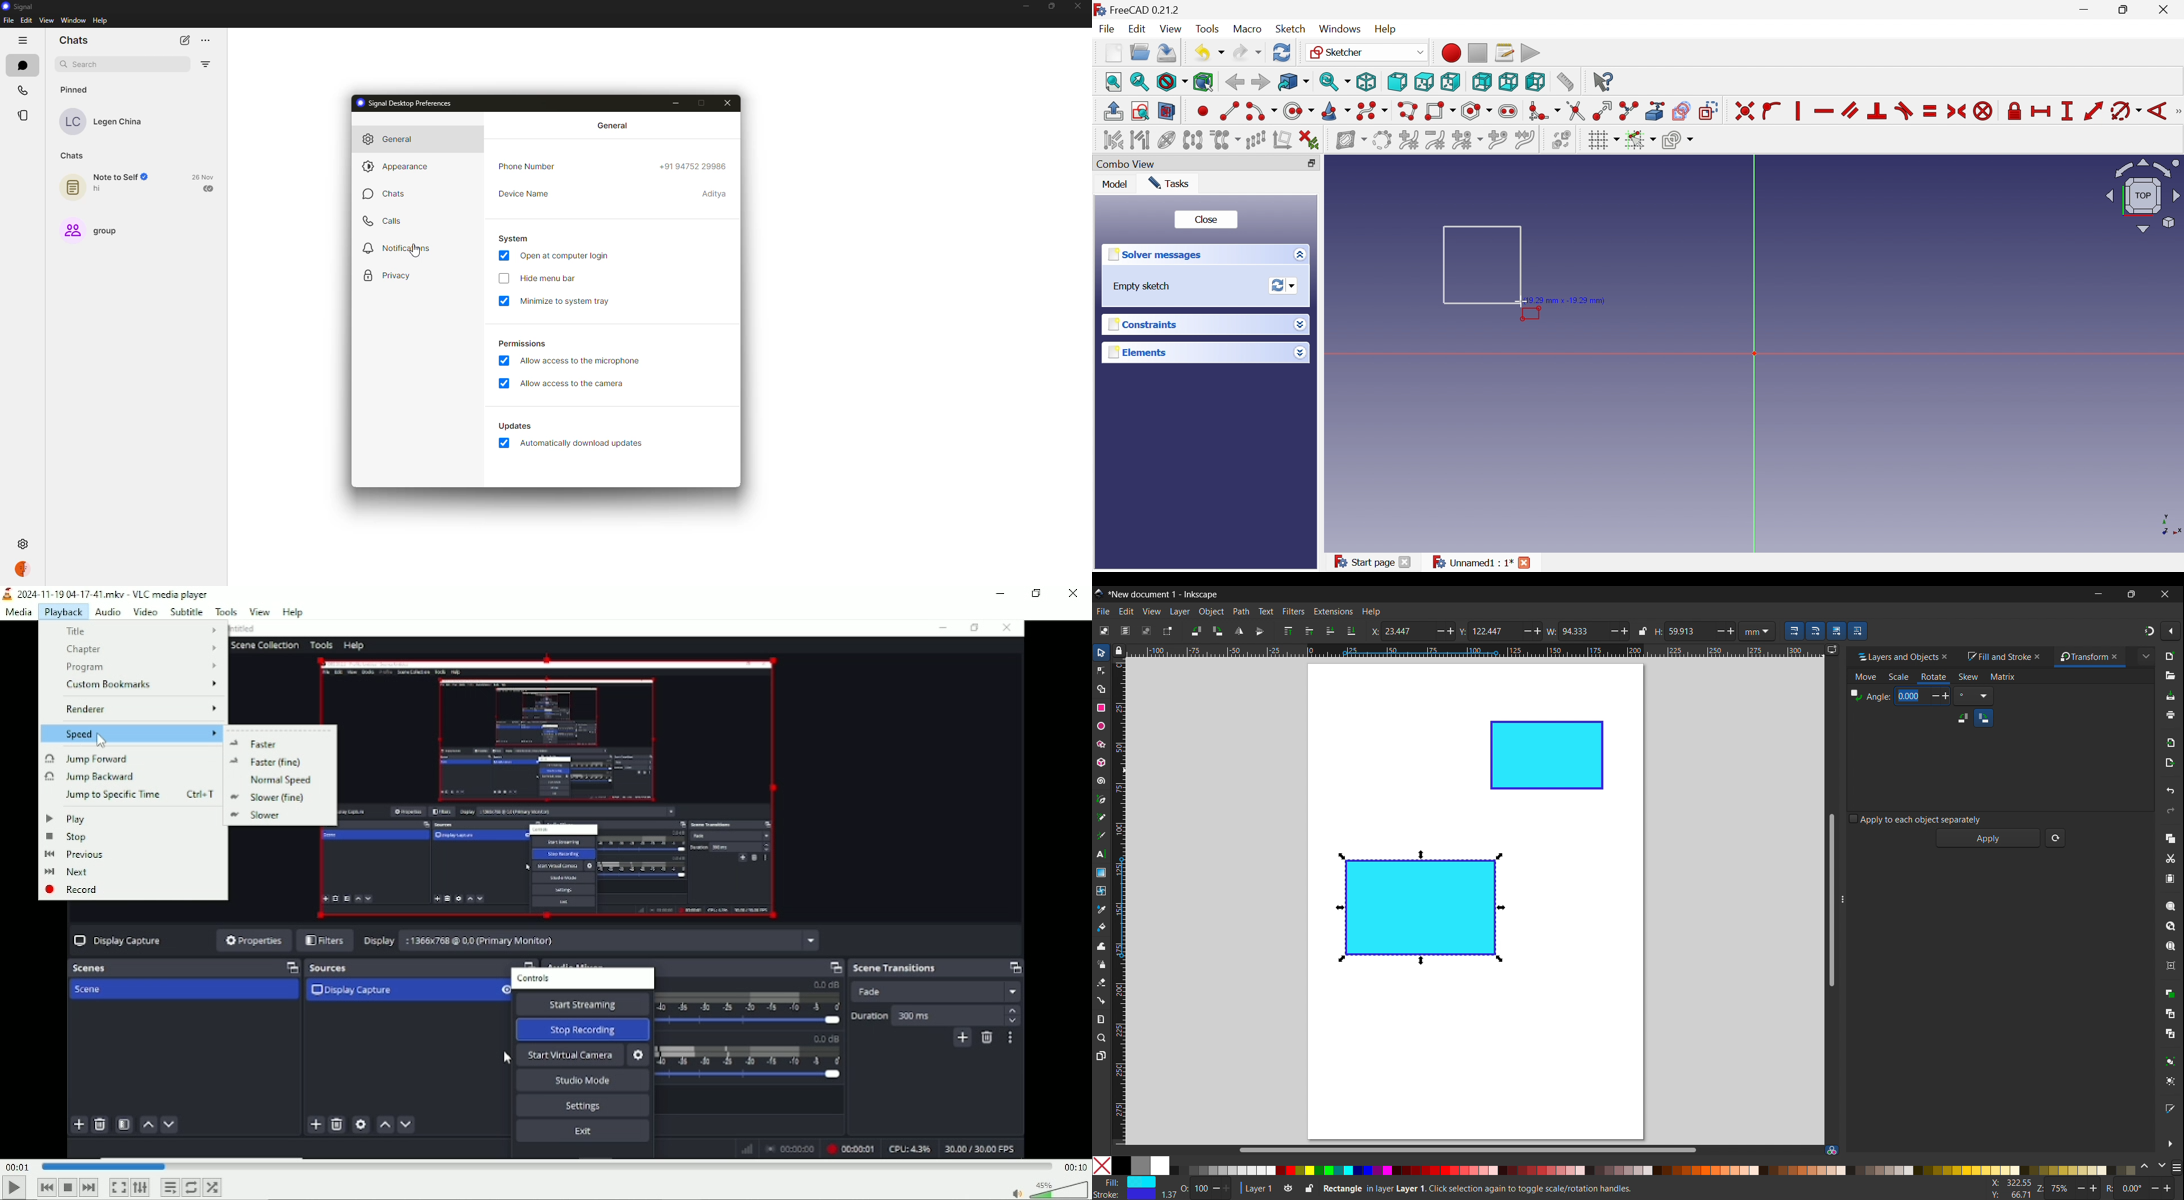  Describe the element at coordinates (1678, 631) in the screenshot. I see `H: 59.913` at that location.